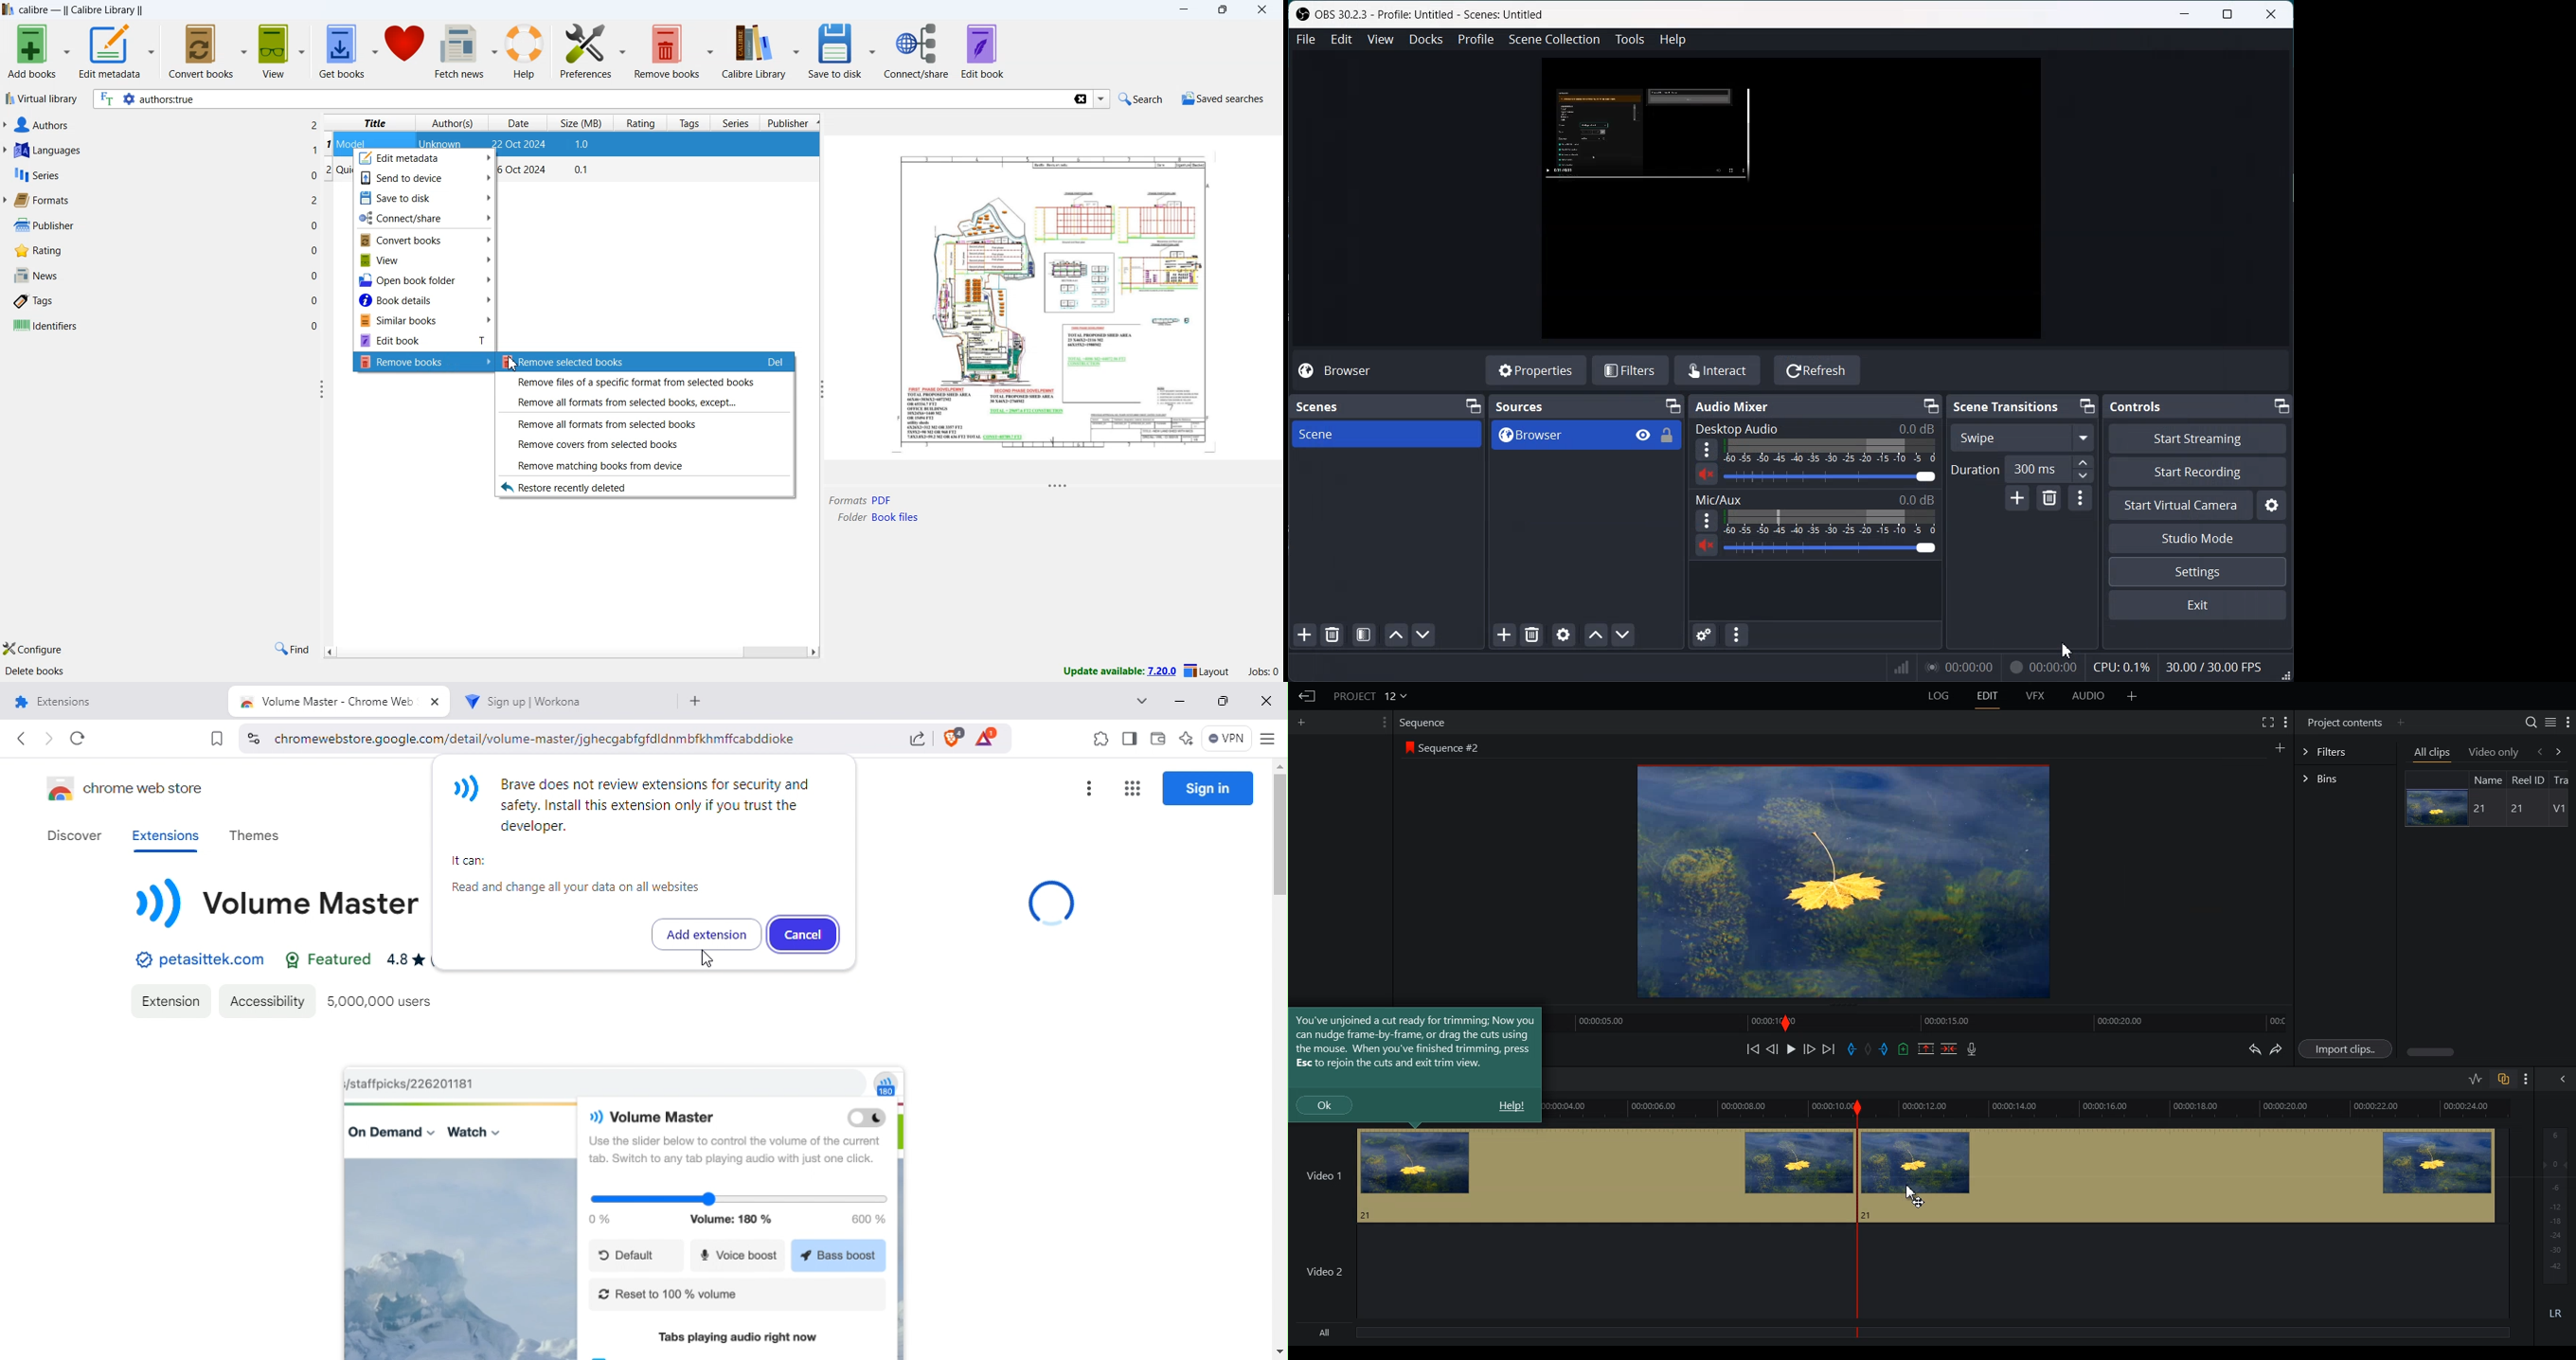 The height and width of the screenshot is (1372, 2576). What do you see at coordinates (1705, 450) in the screenshot?
I see `More` at bounding box center [1705, 450].